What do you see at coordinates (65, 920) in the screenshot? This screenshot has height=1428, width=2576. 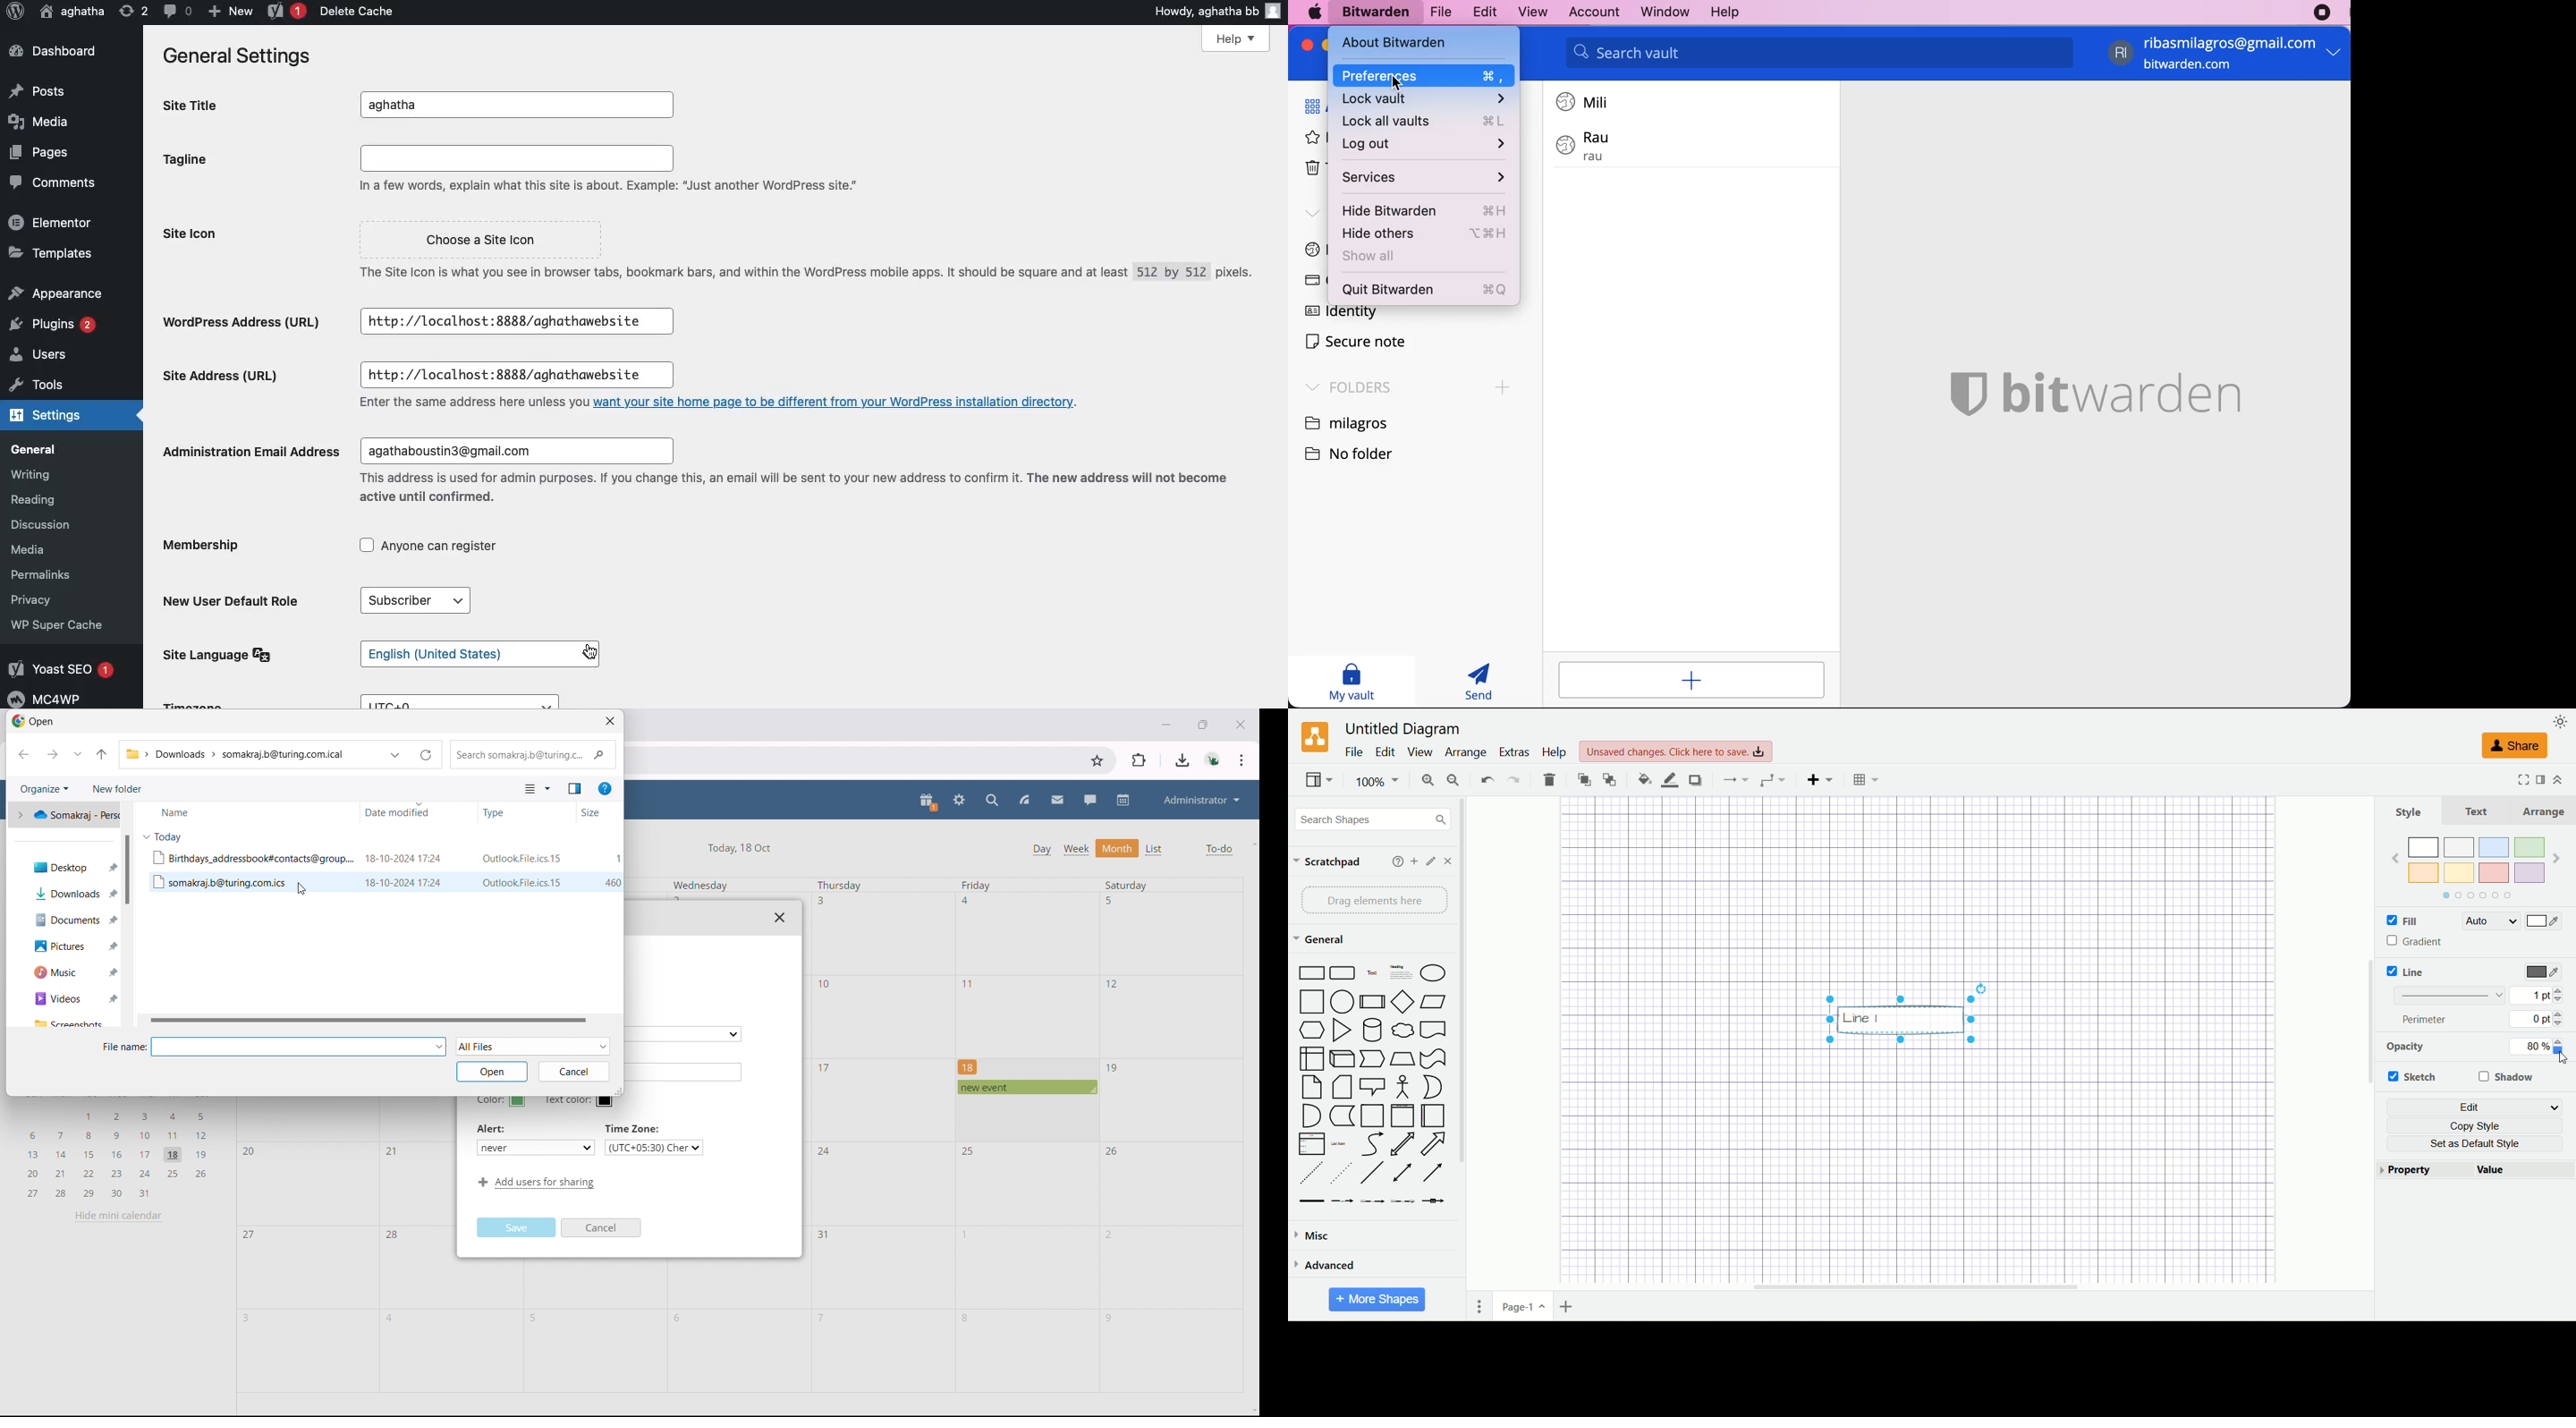 I see `Documents` at bounding box center [65, 920].